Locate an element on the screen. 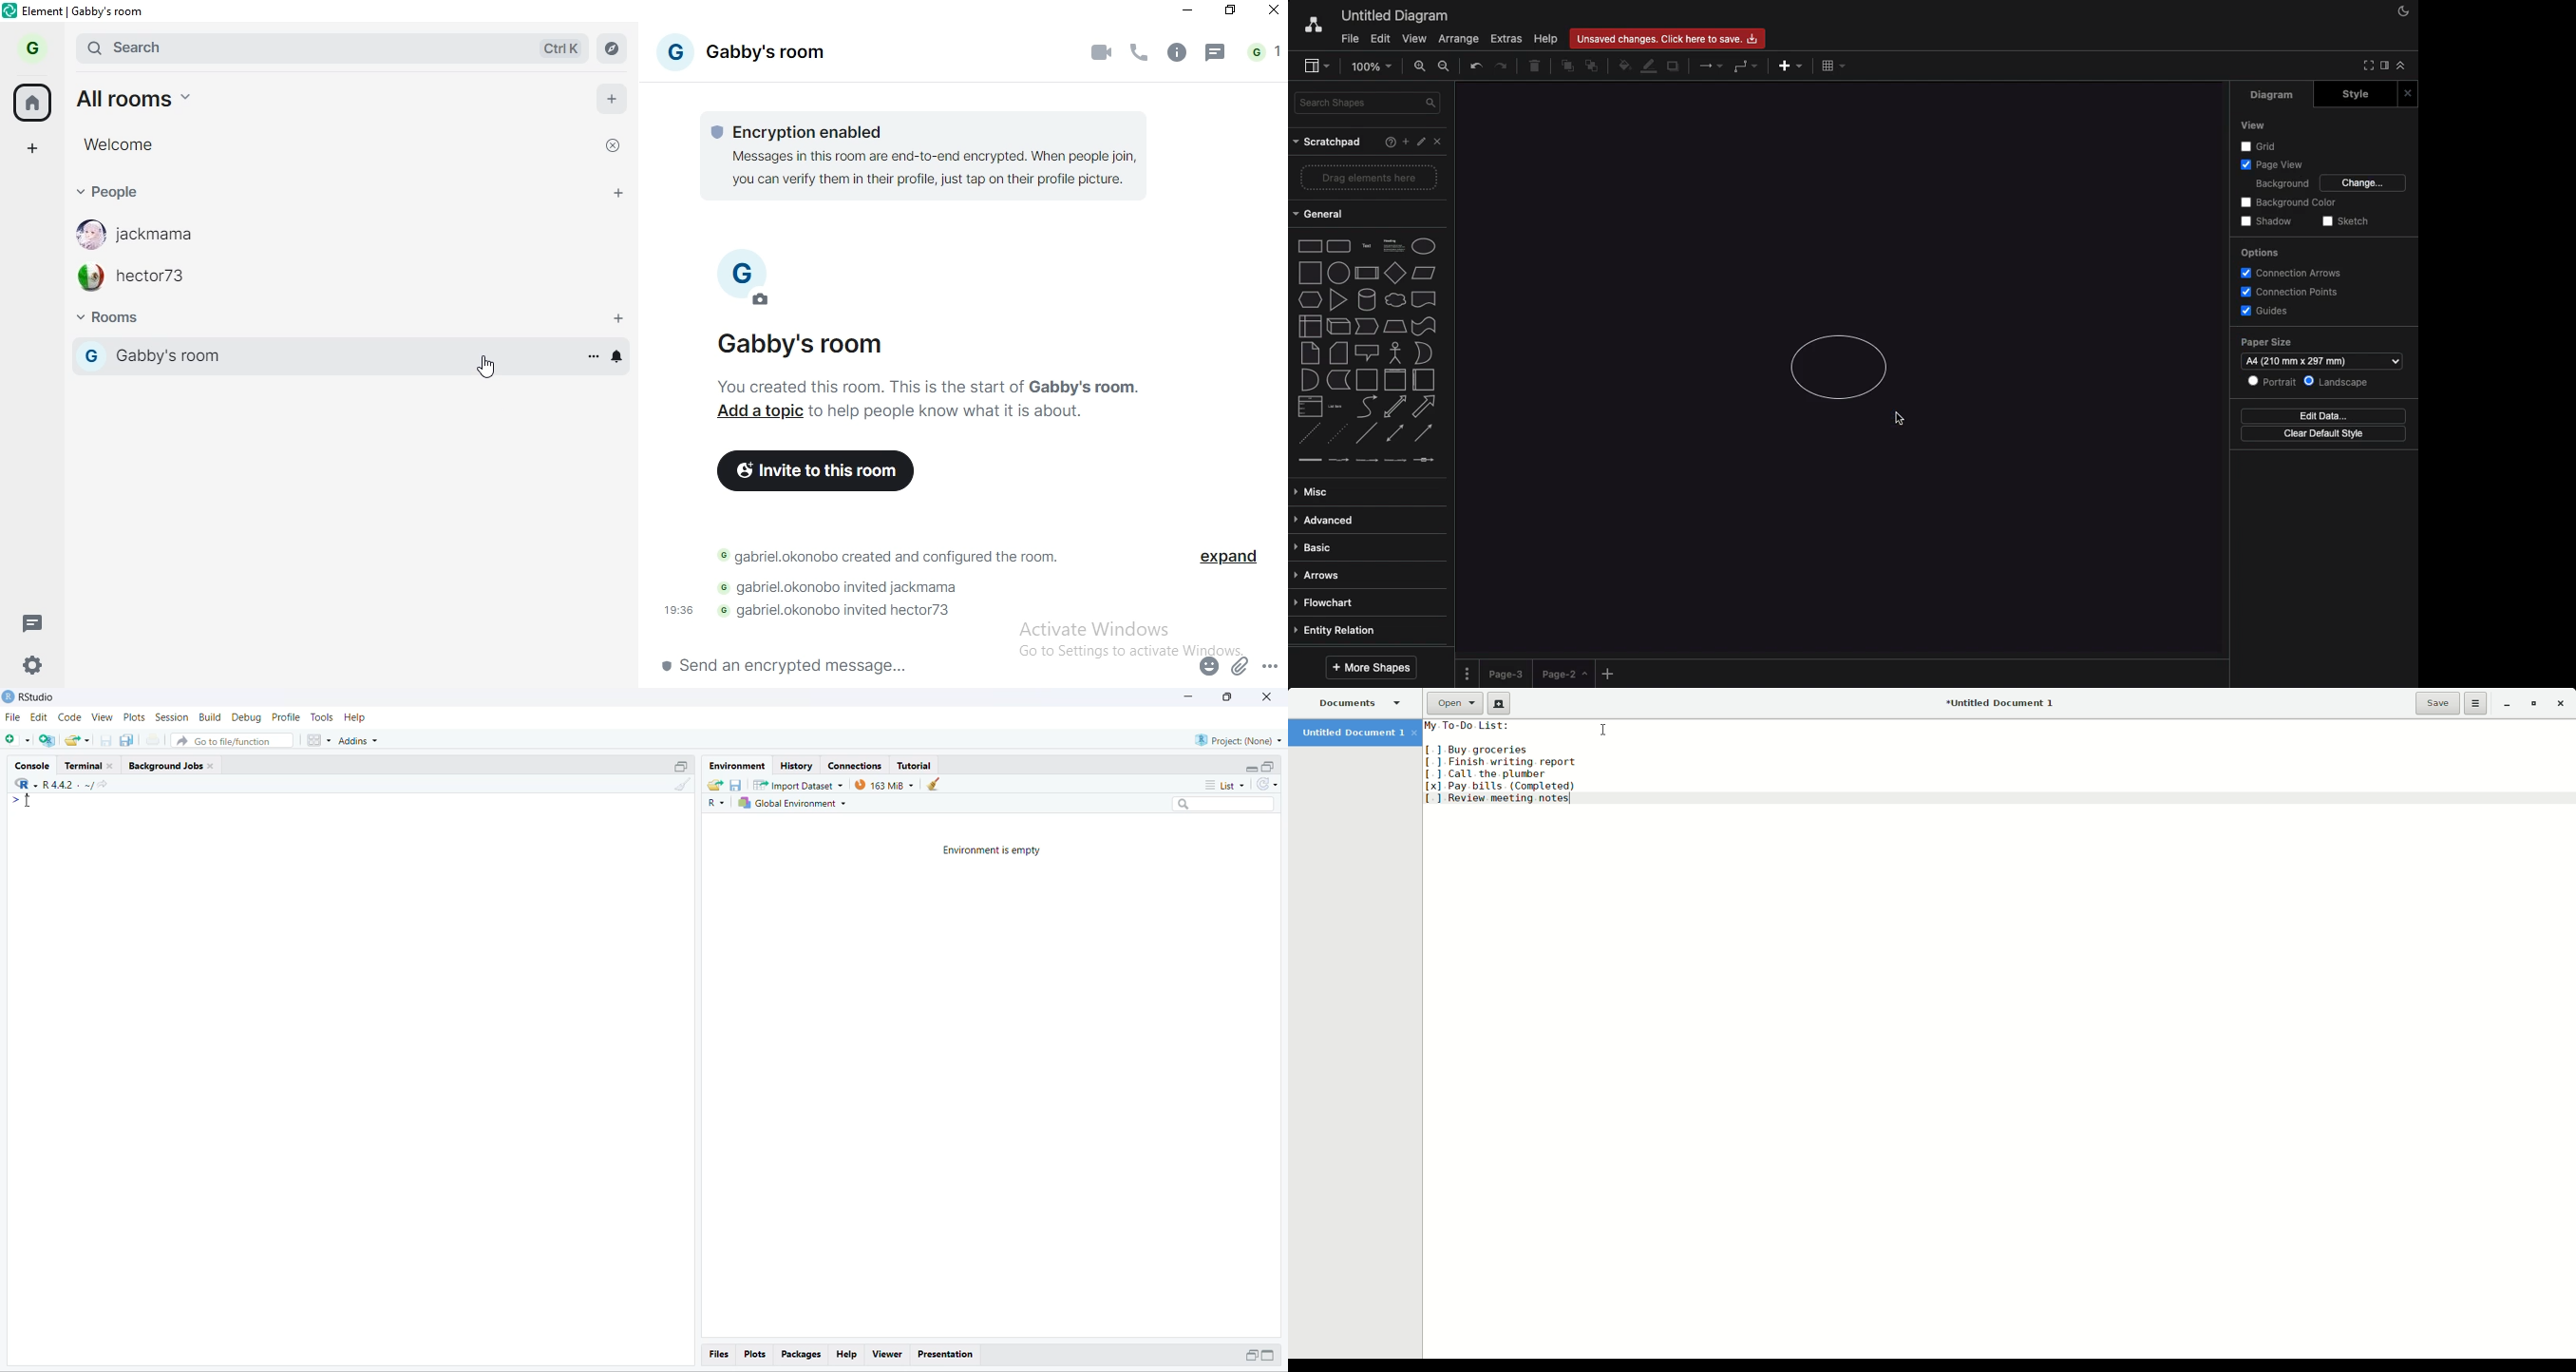 The width and height of the screenshot is (2576, 1372). Entity relation is located at coordinates (1337, 631).